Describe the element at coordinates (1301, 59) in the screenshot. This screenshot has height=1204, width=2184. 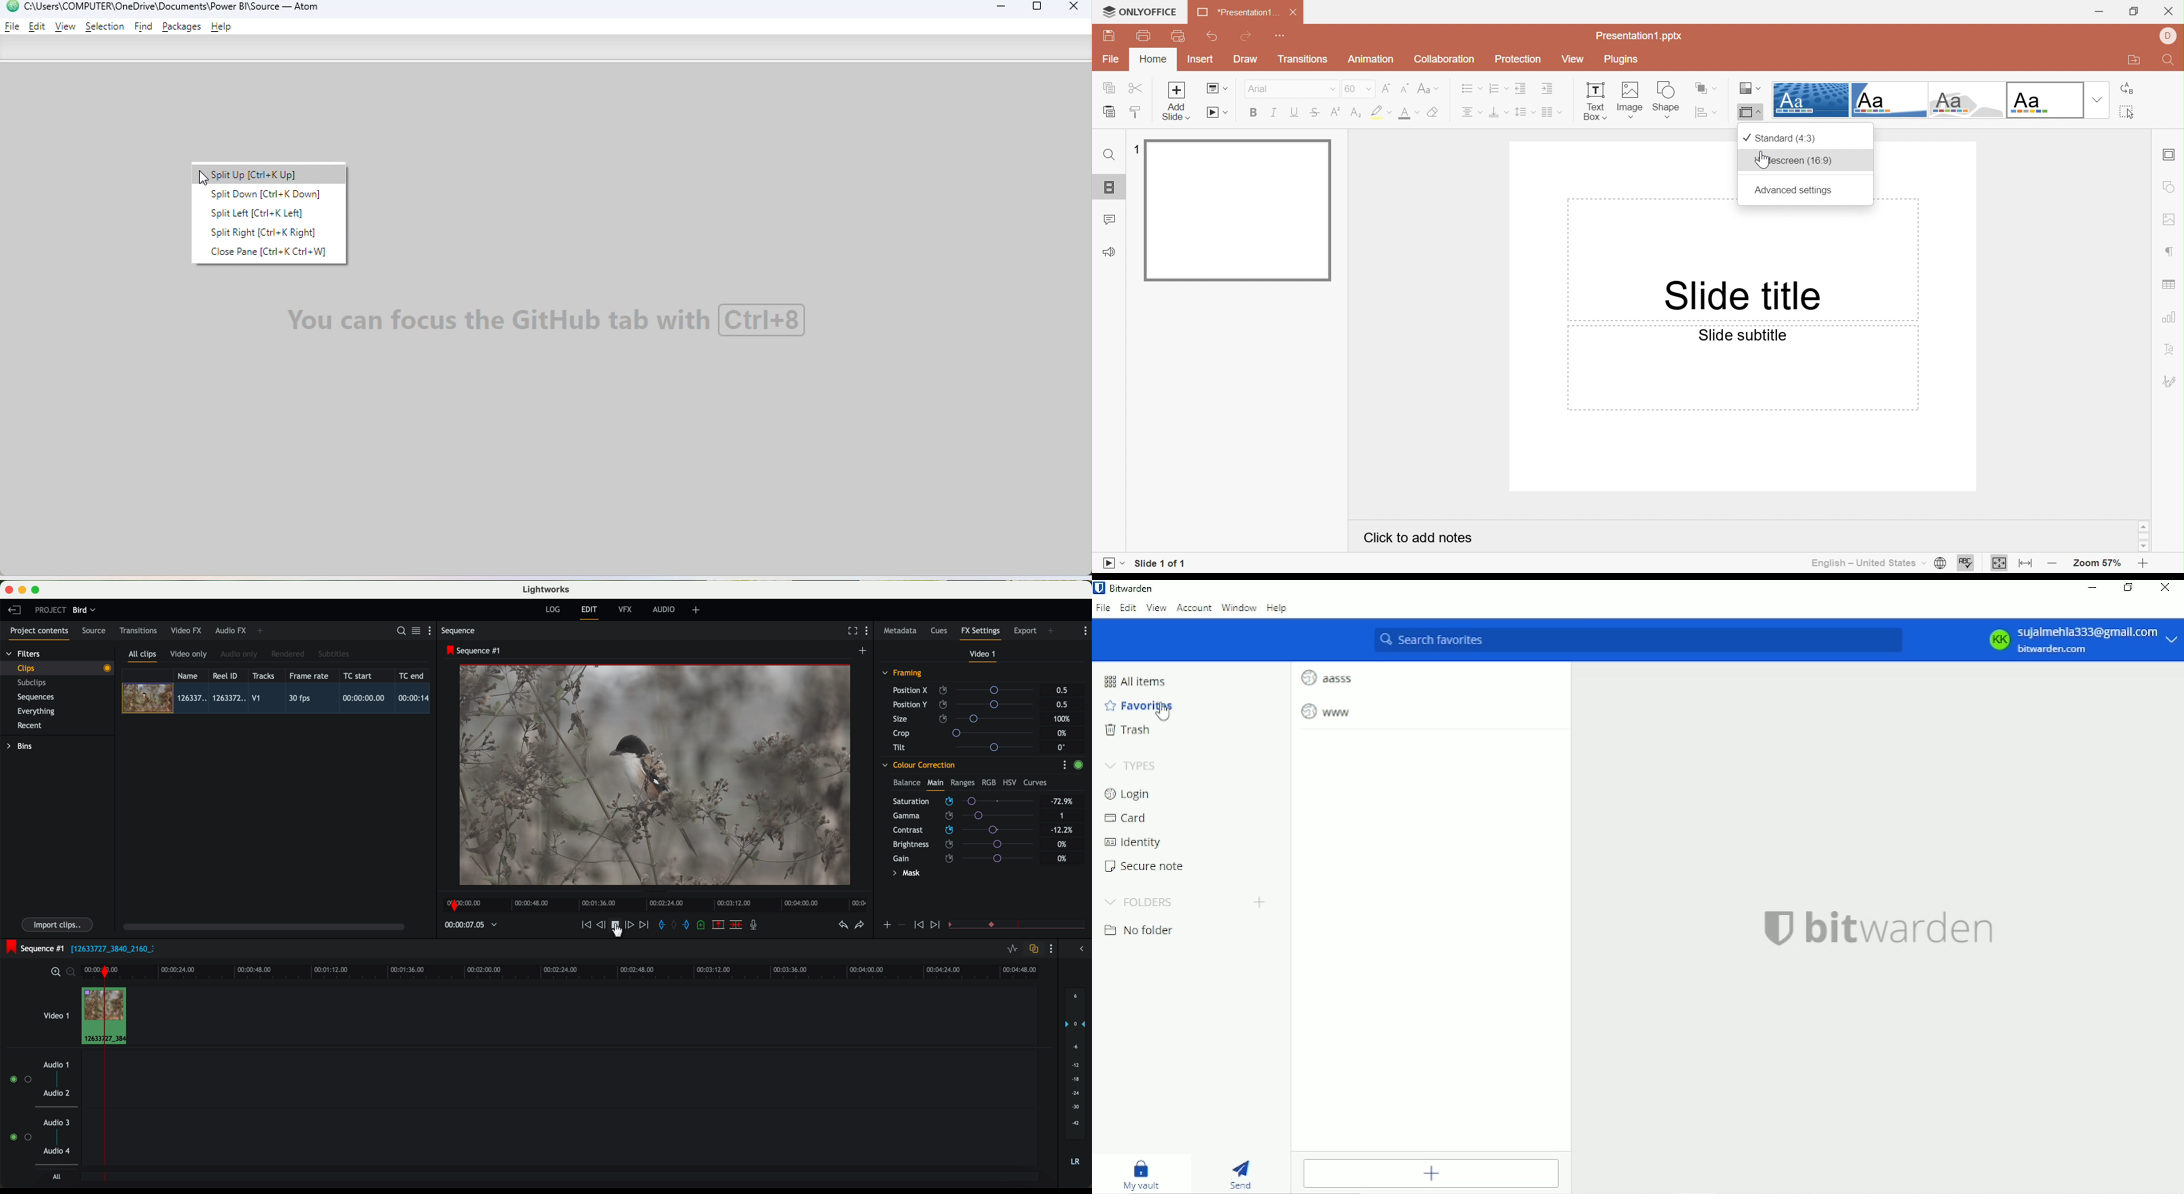
I see `Transitions` at that location.